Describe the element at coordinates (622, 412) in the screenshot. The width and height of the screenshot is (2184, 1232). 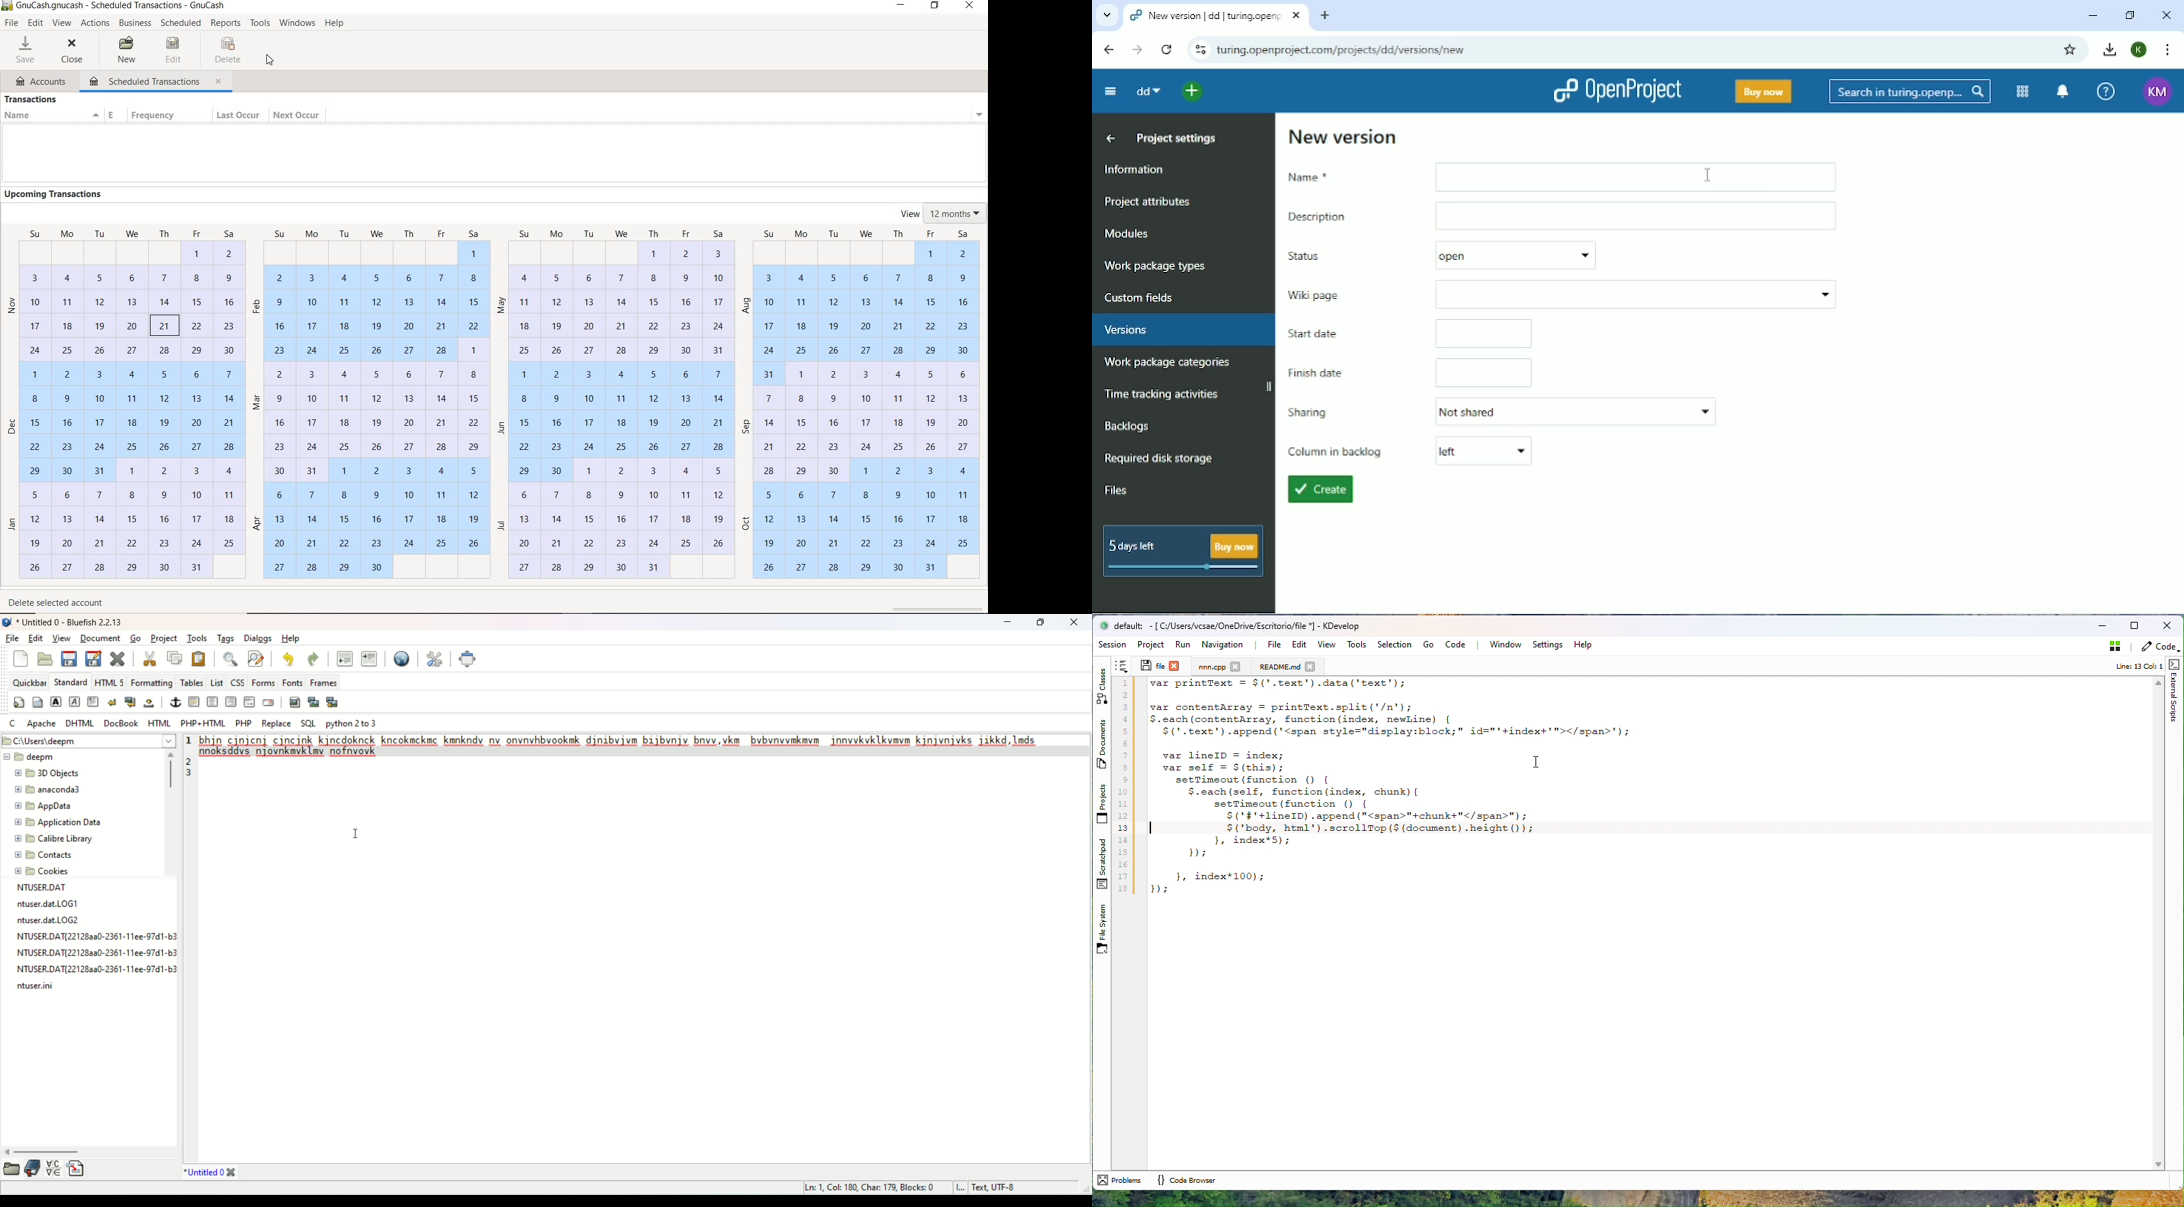
I see `dates` at that location.